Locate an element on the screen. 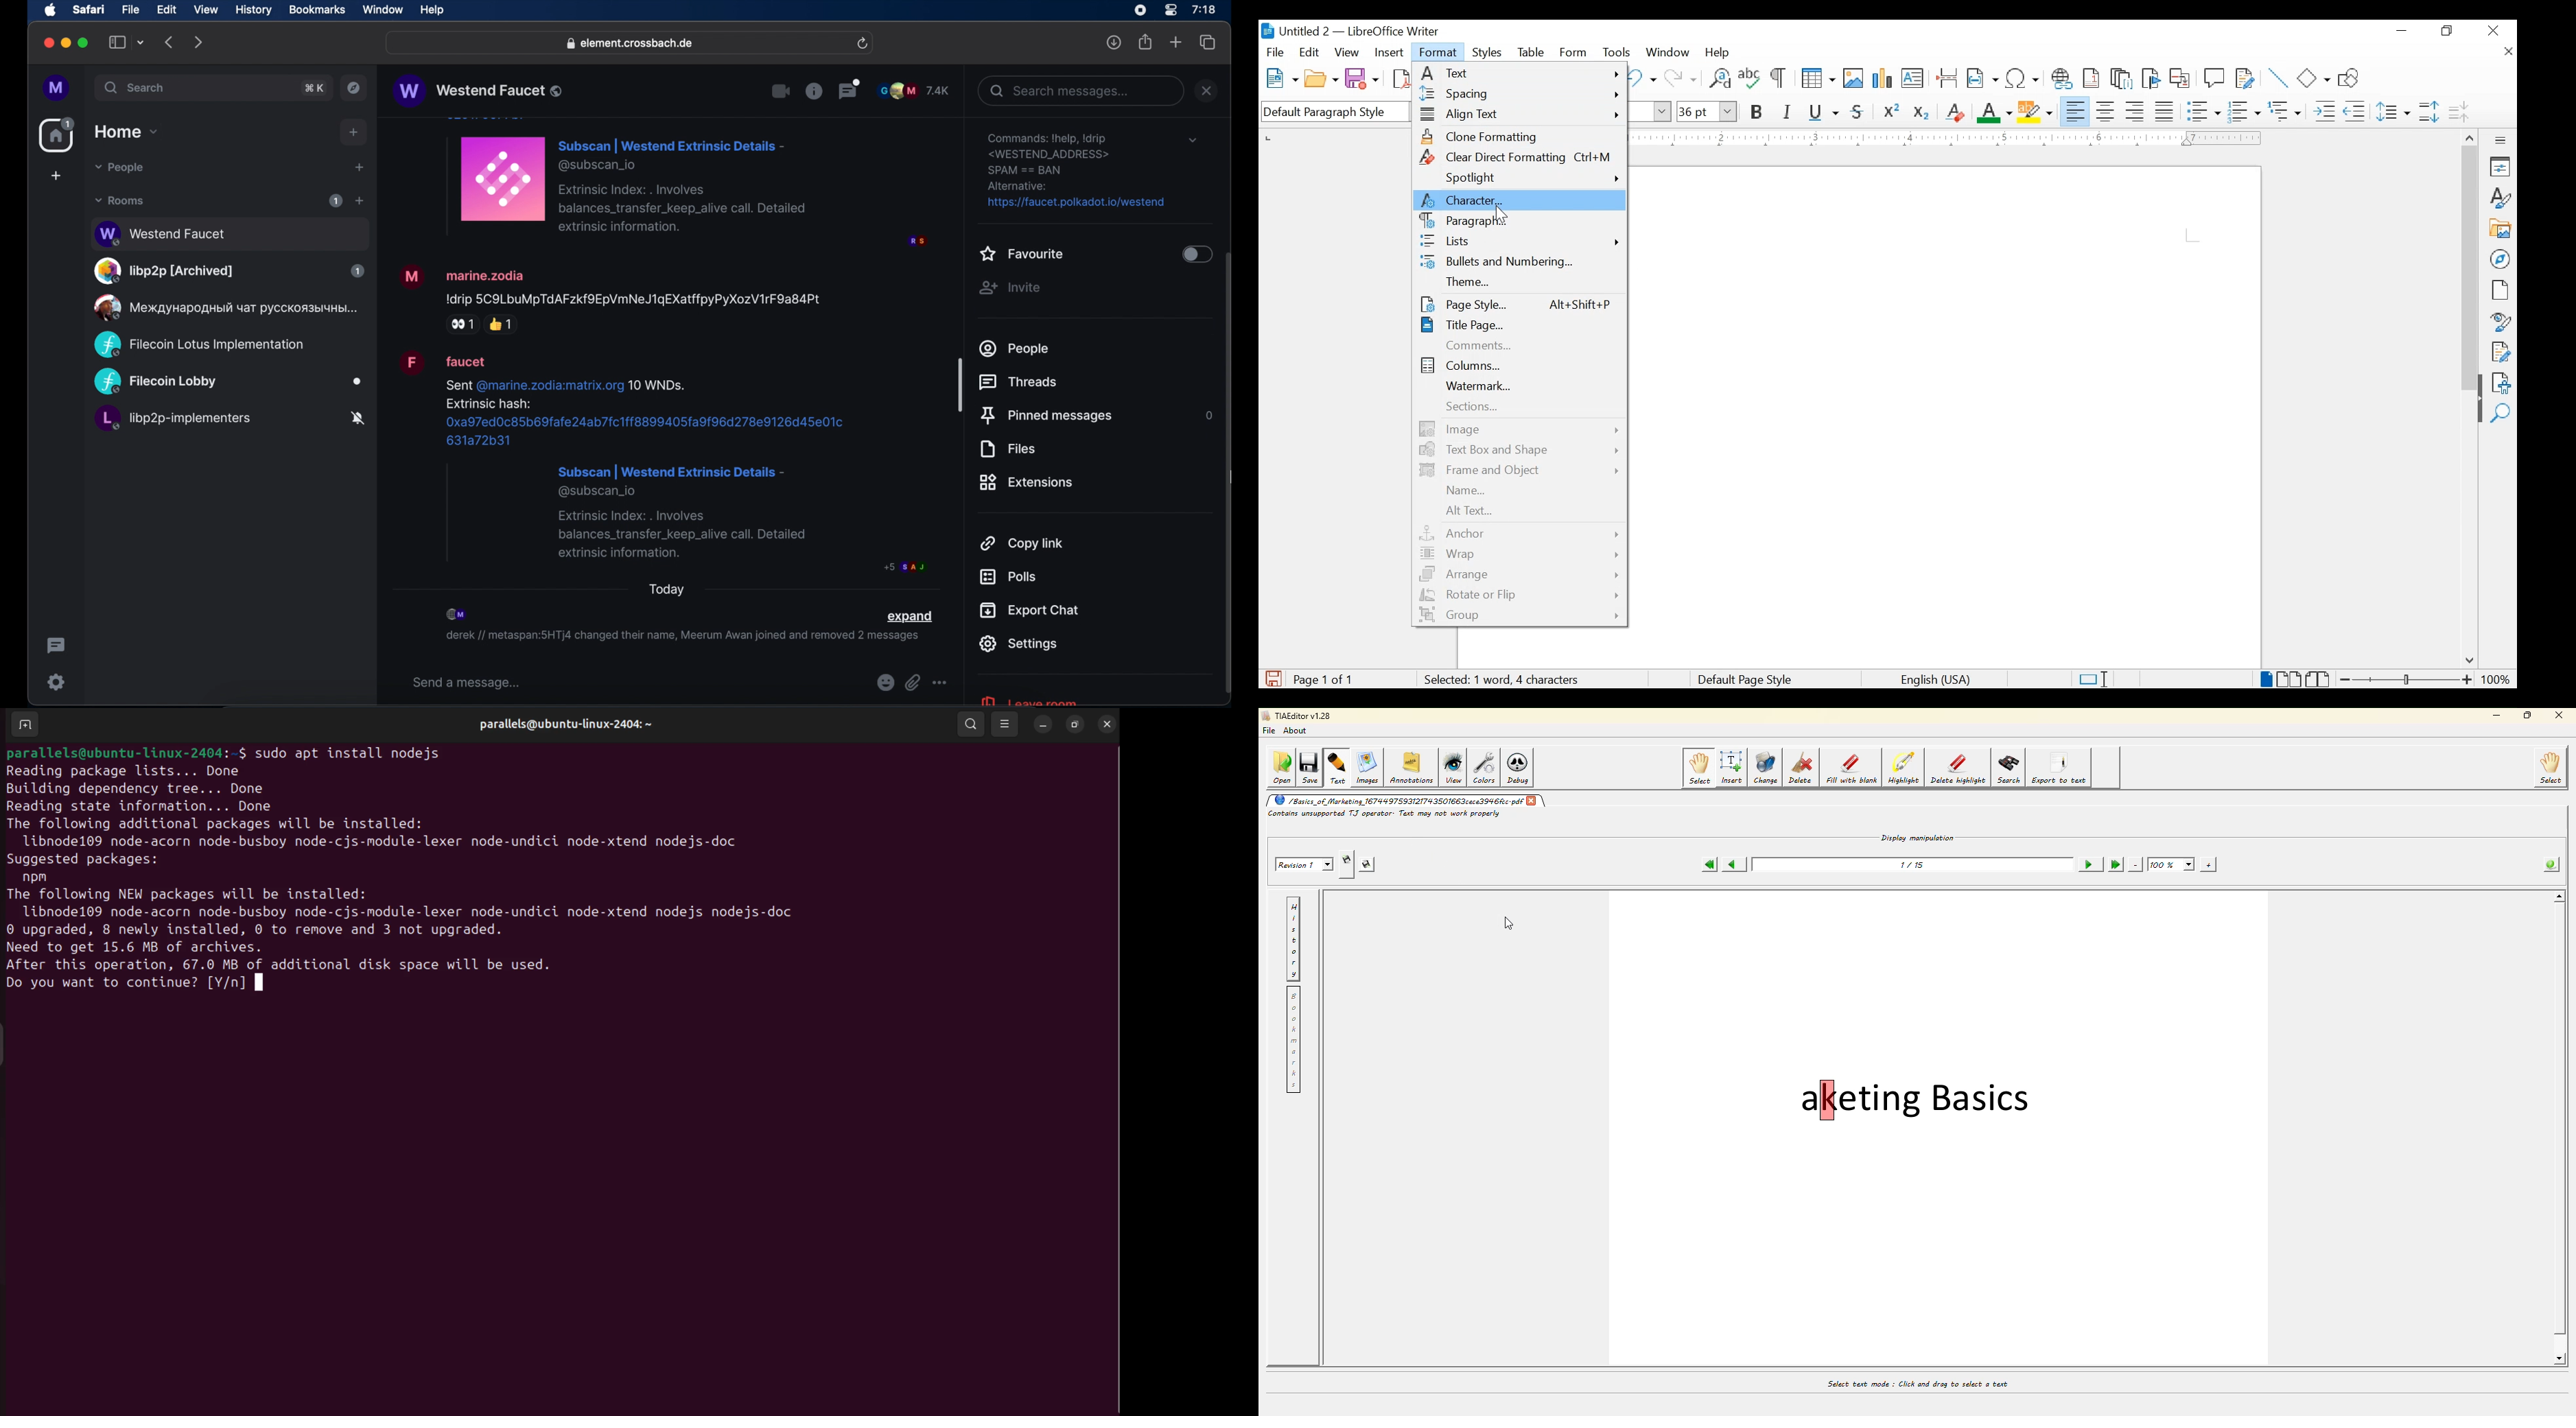  leave room is located at coordinates (1028, 699).